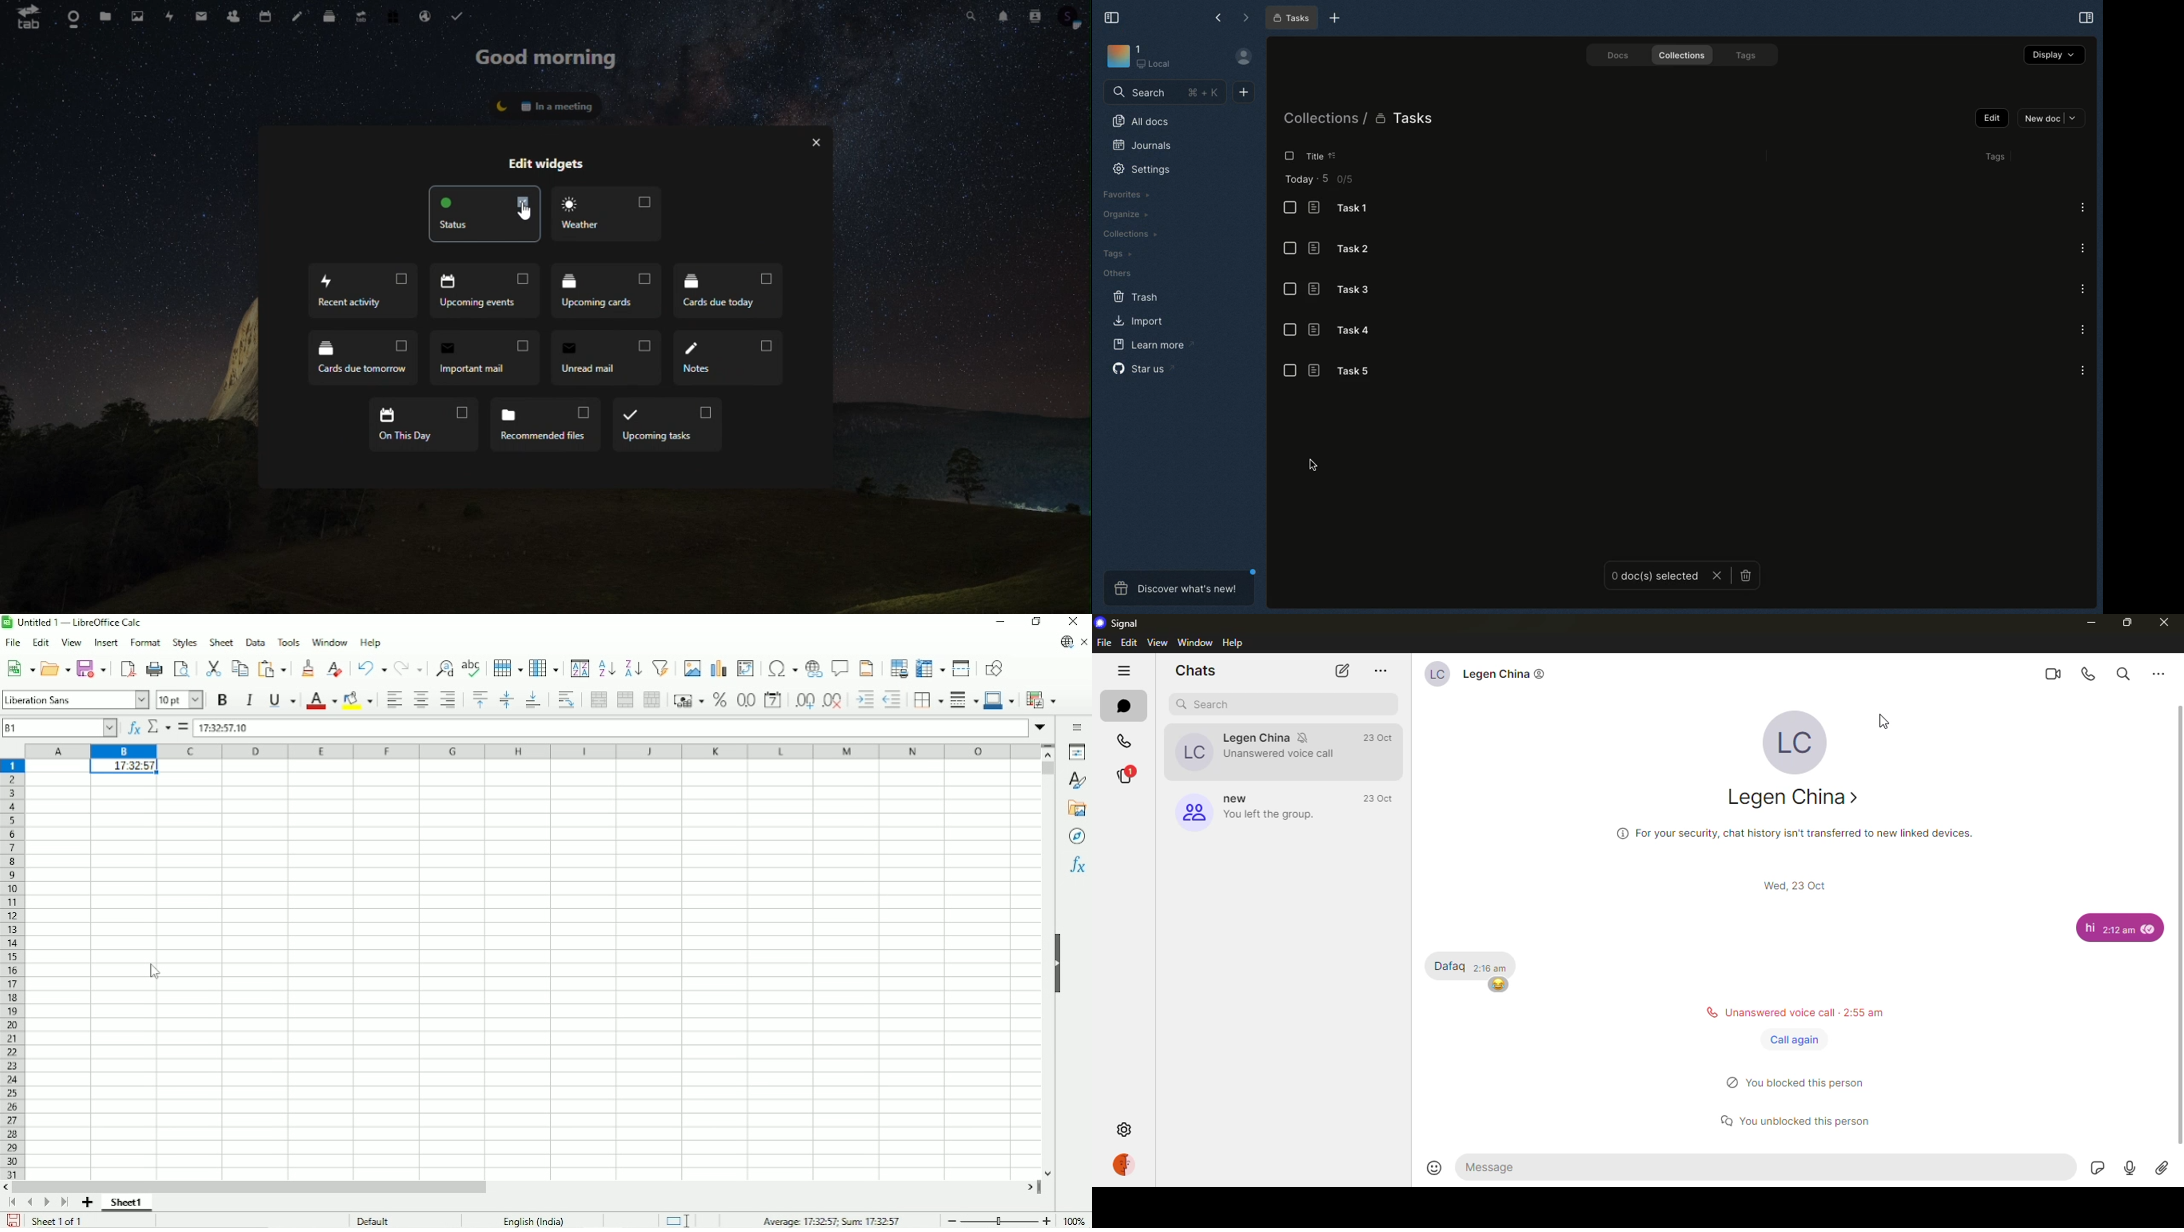 This screenshot has width=2184, height=1232. I want to click on Insert hyperlink, so click(813, 667).